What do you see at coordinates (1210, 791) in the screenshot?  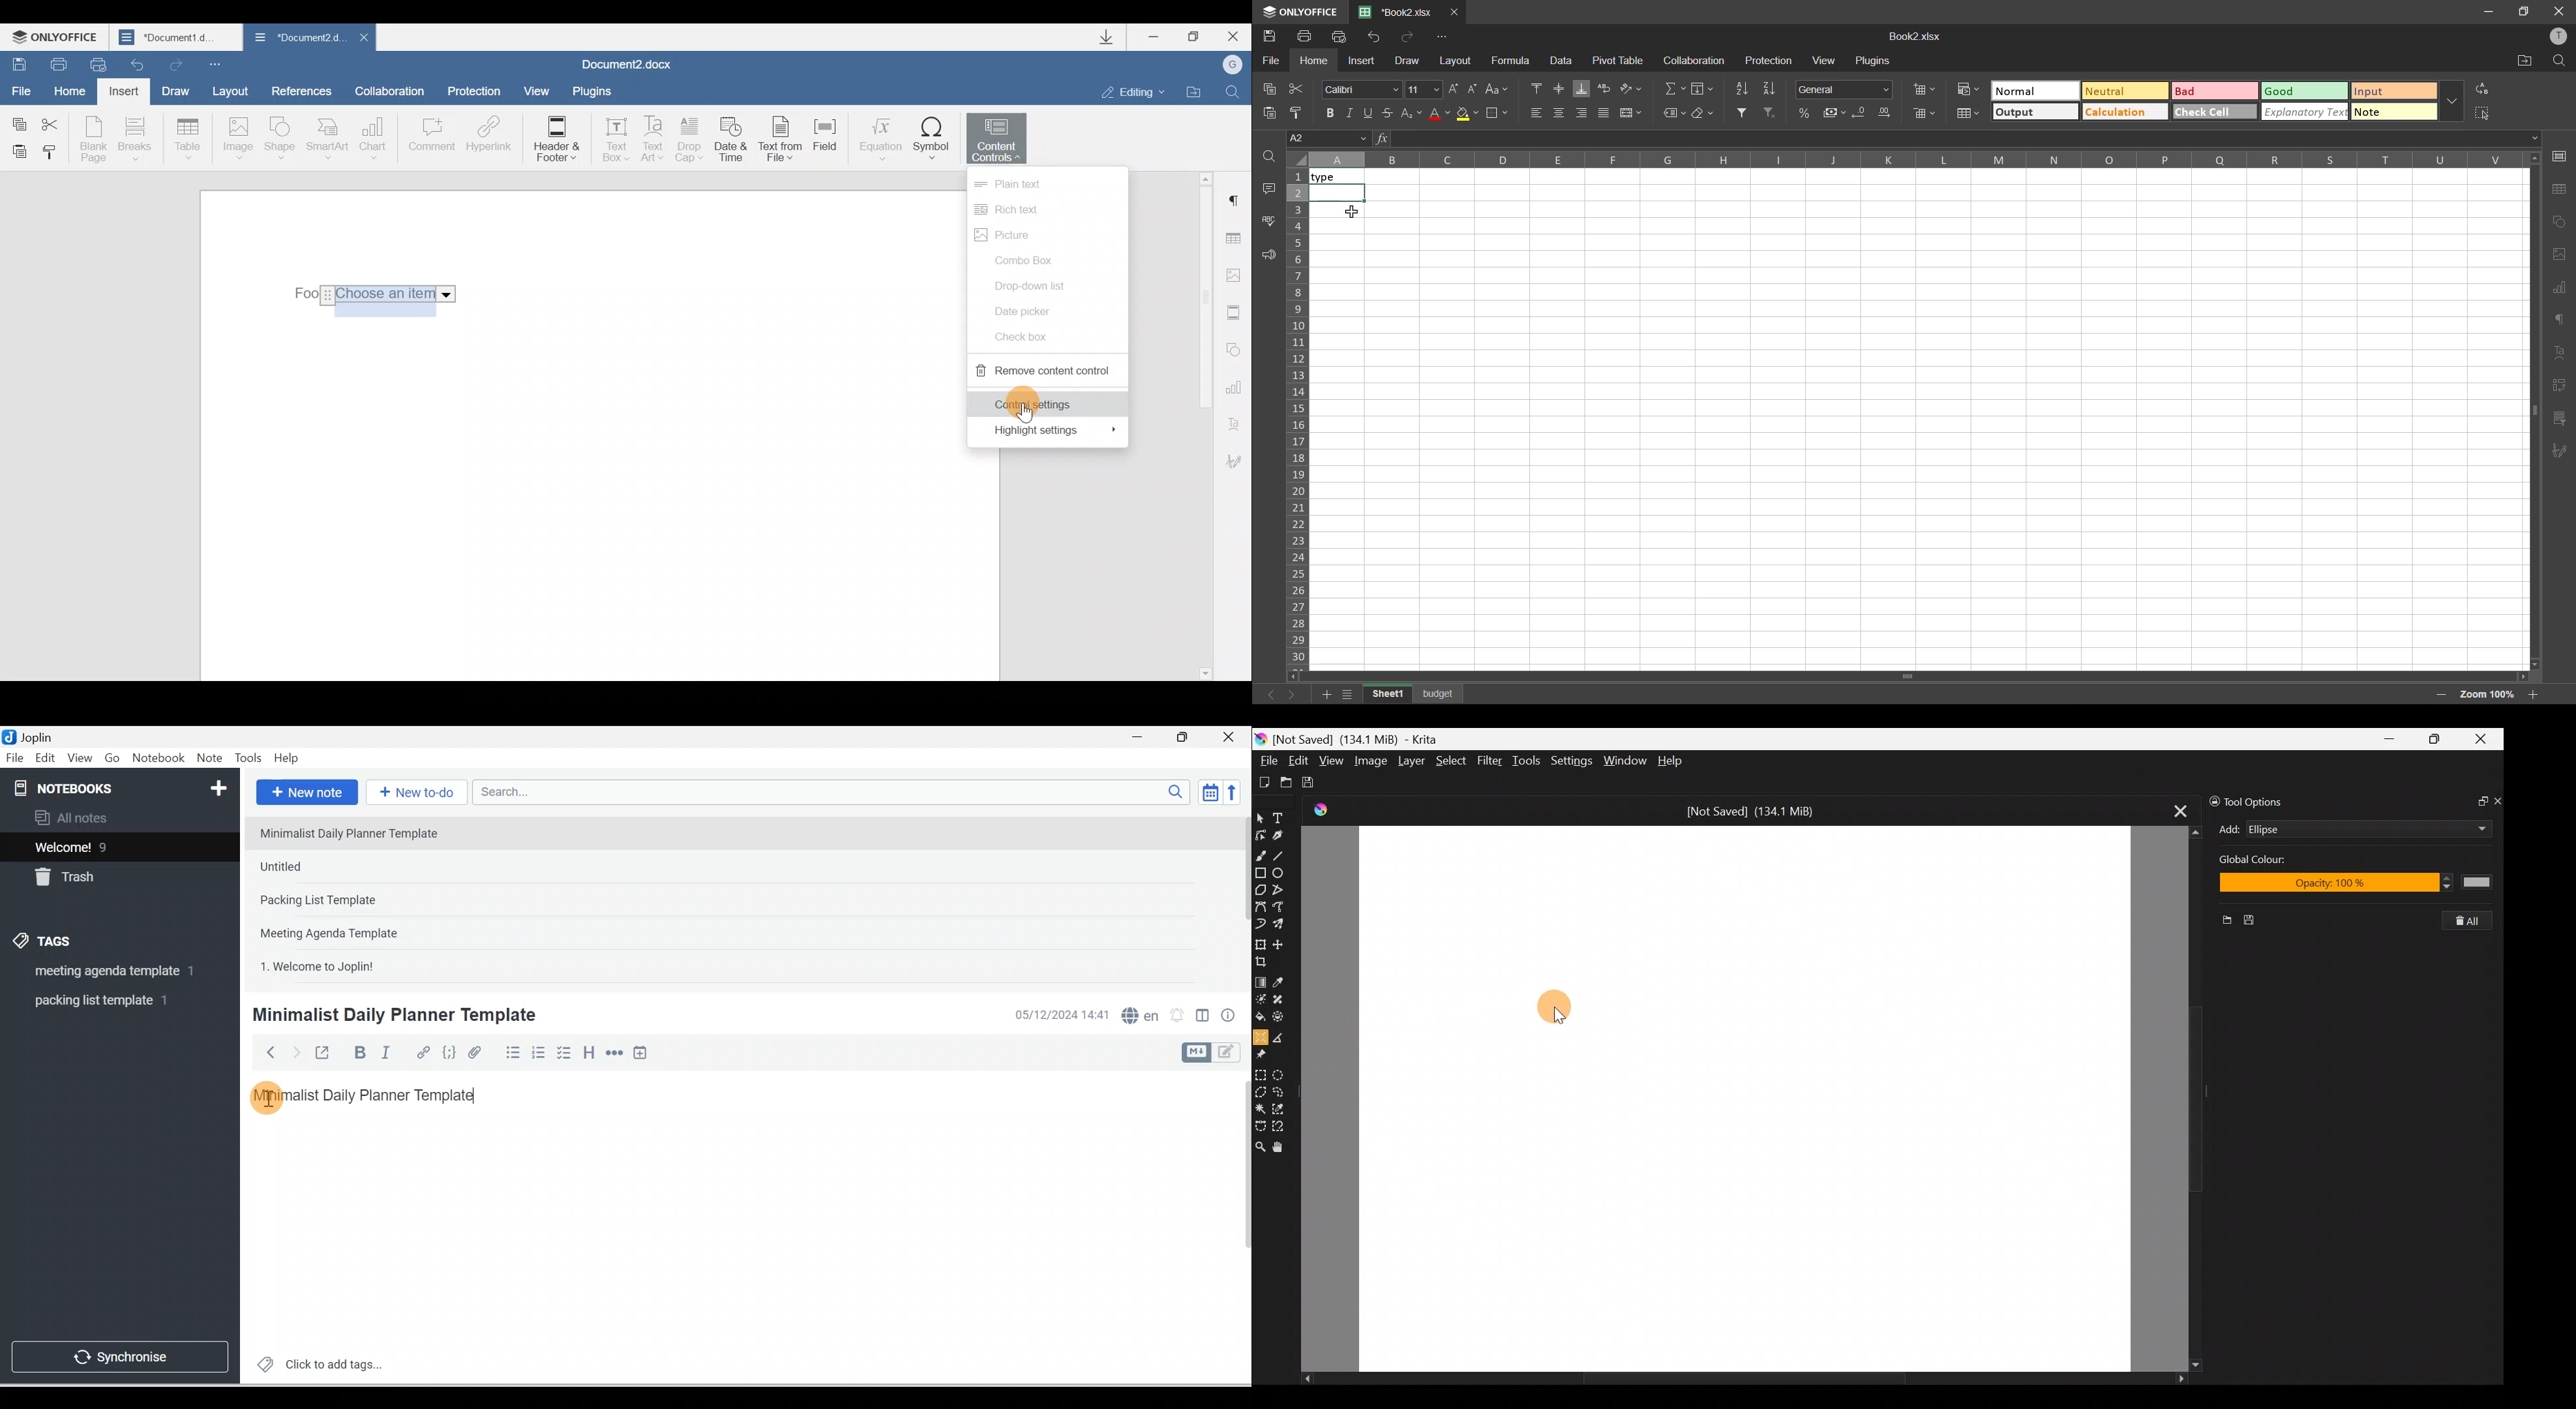 I see `Toggle sort order` at bounding box center [1210, 791].